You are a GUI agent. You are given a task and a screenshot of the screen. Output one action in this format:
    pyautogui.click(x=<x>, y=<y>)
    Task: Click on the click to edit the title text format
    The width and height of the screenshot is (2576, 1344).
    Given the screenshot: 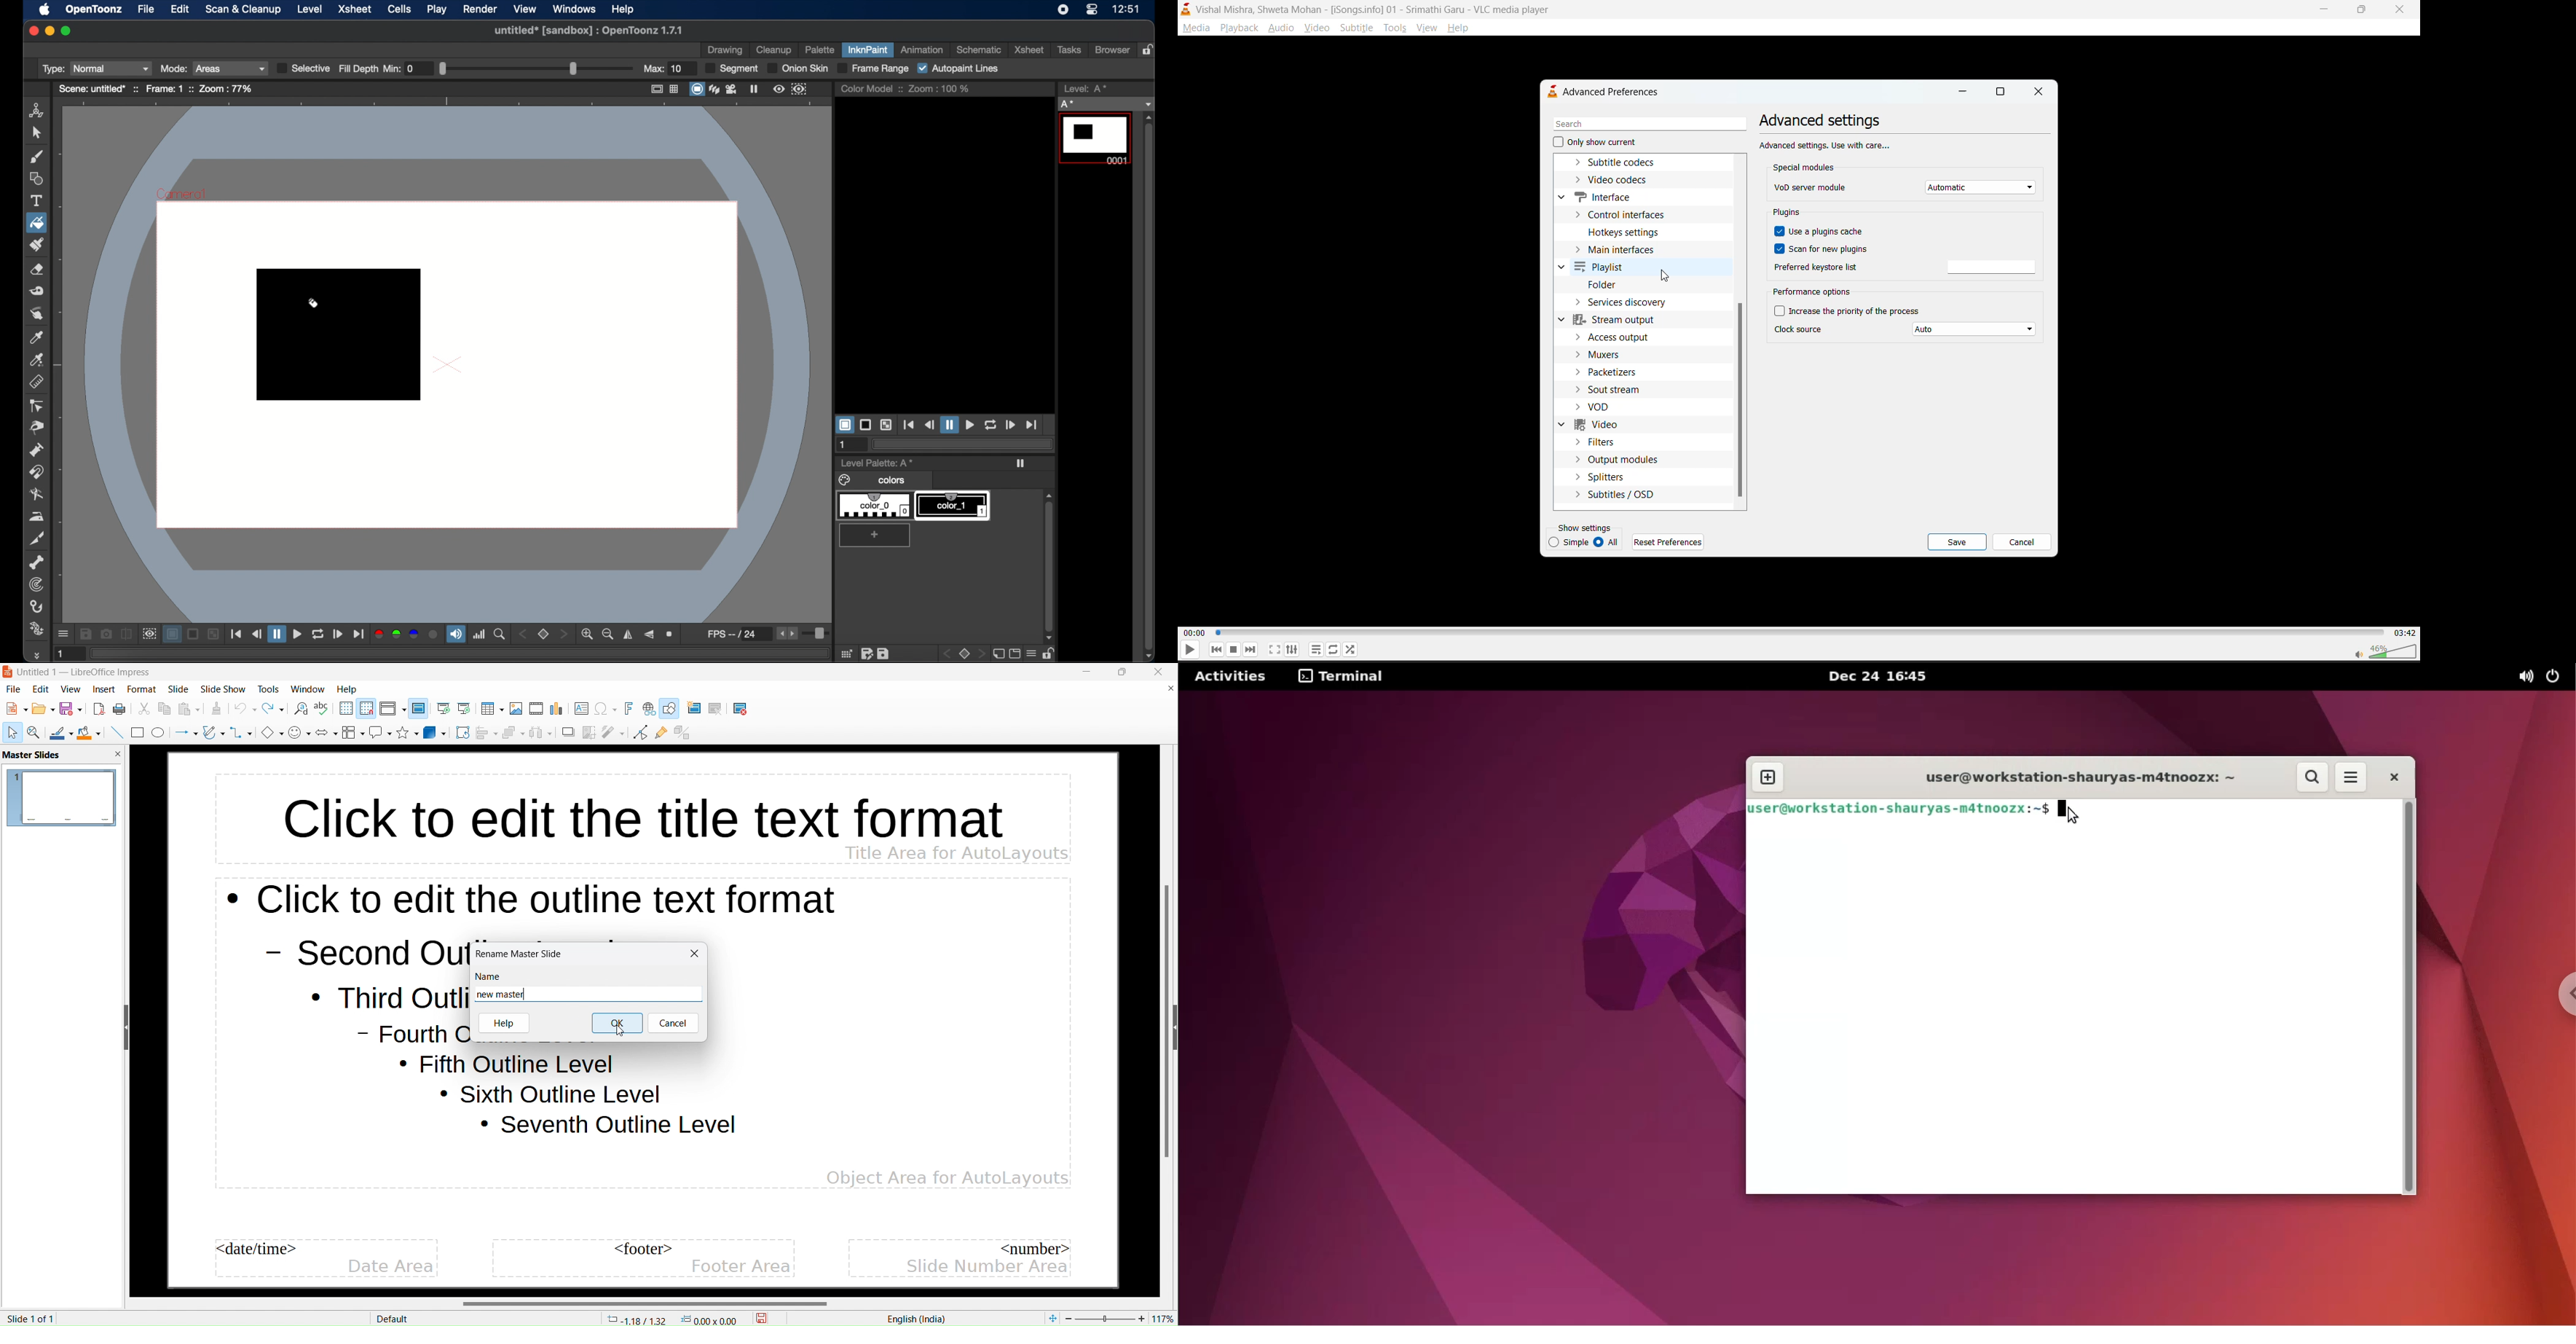 What is the action you would take?
    pyautogui.click(x=617, y=808)
    